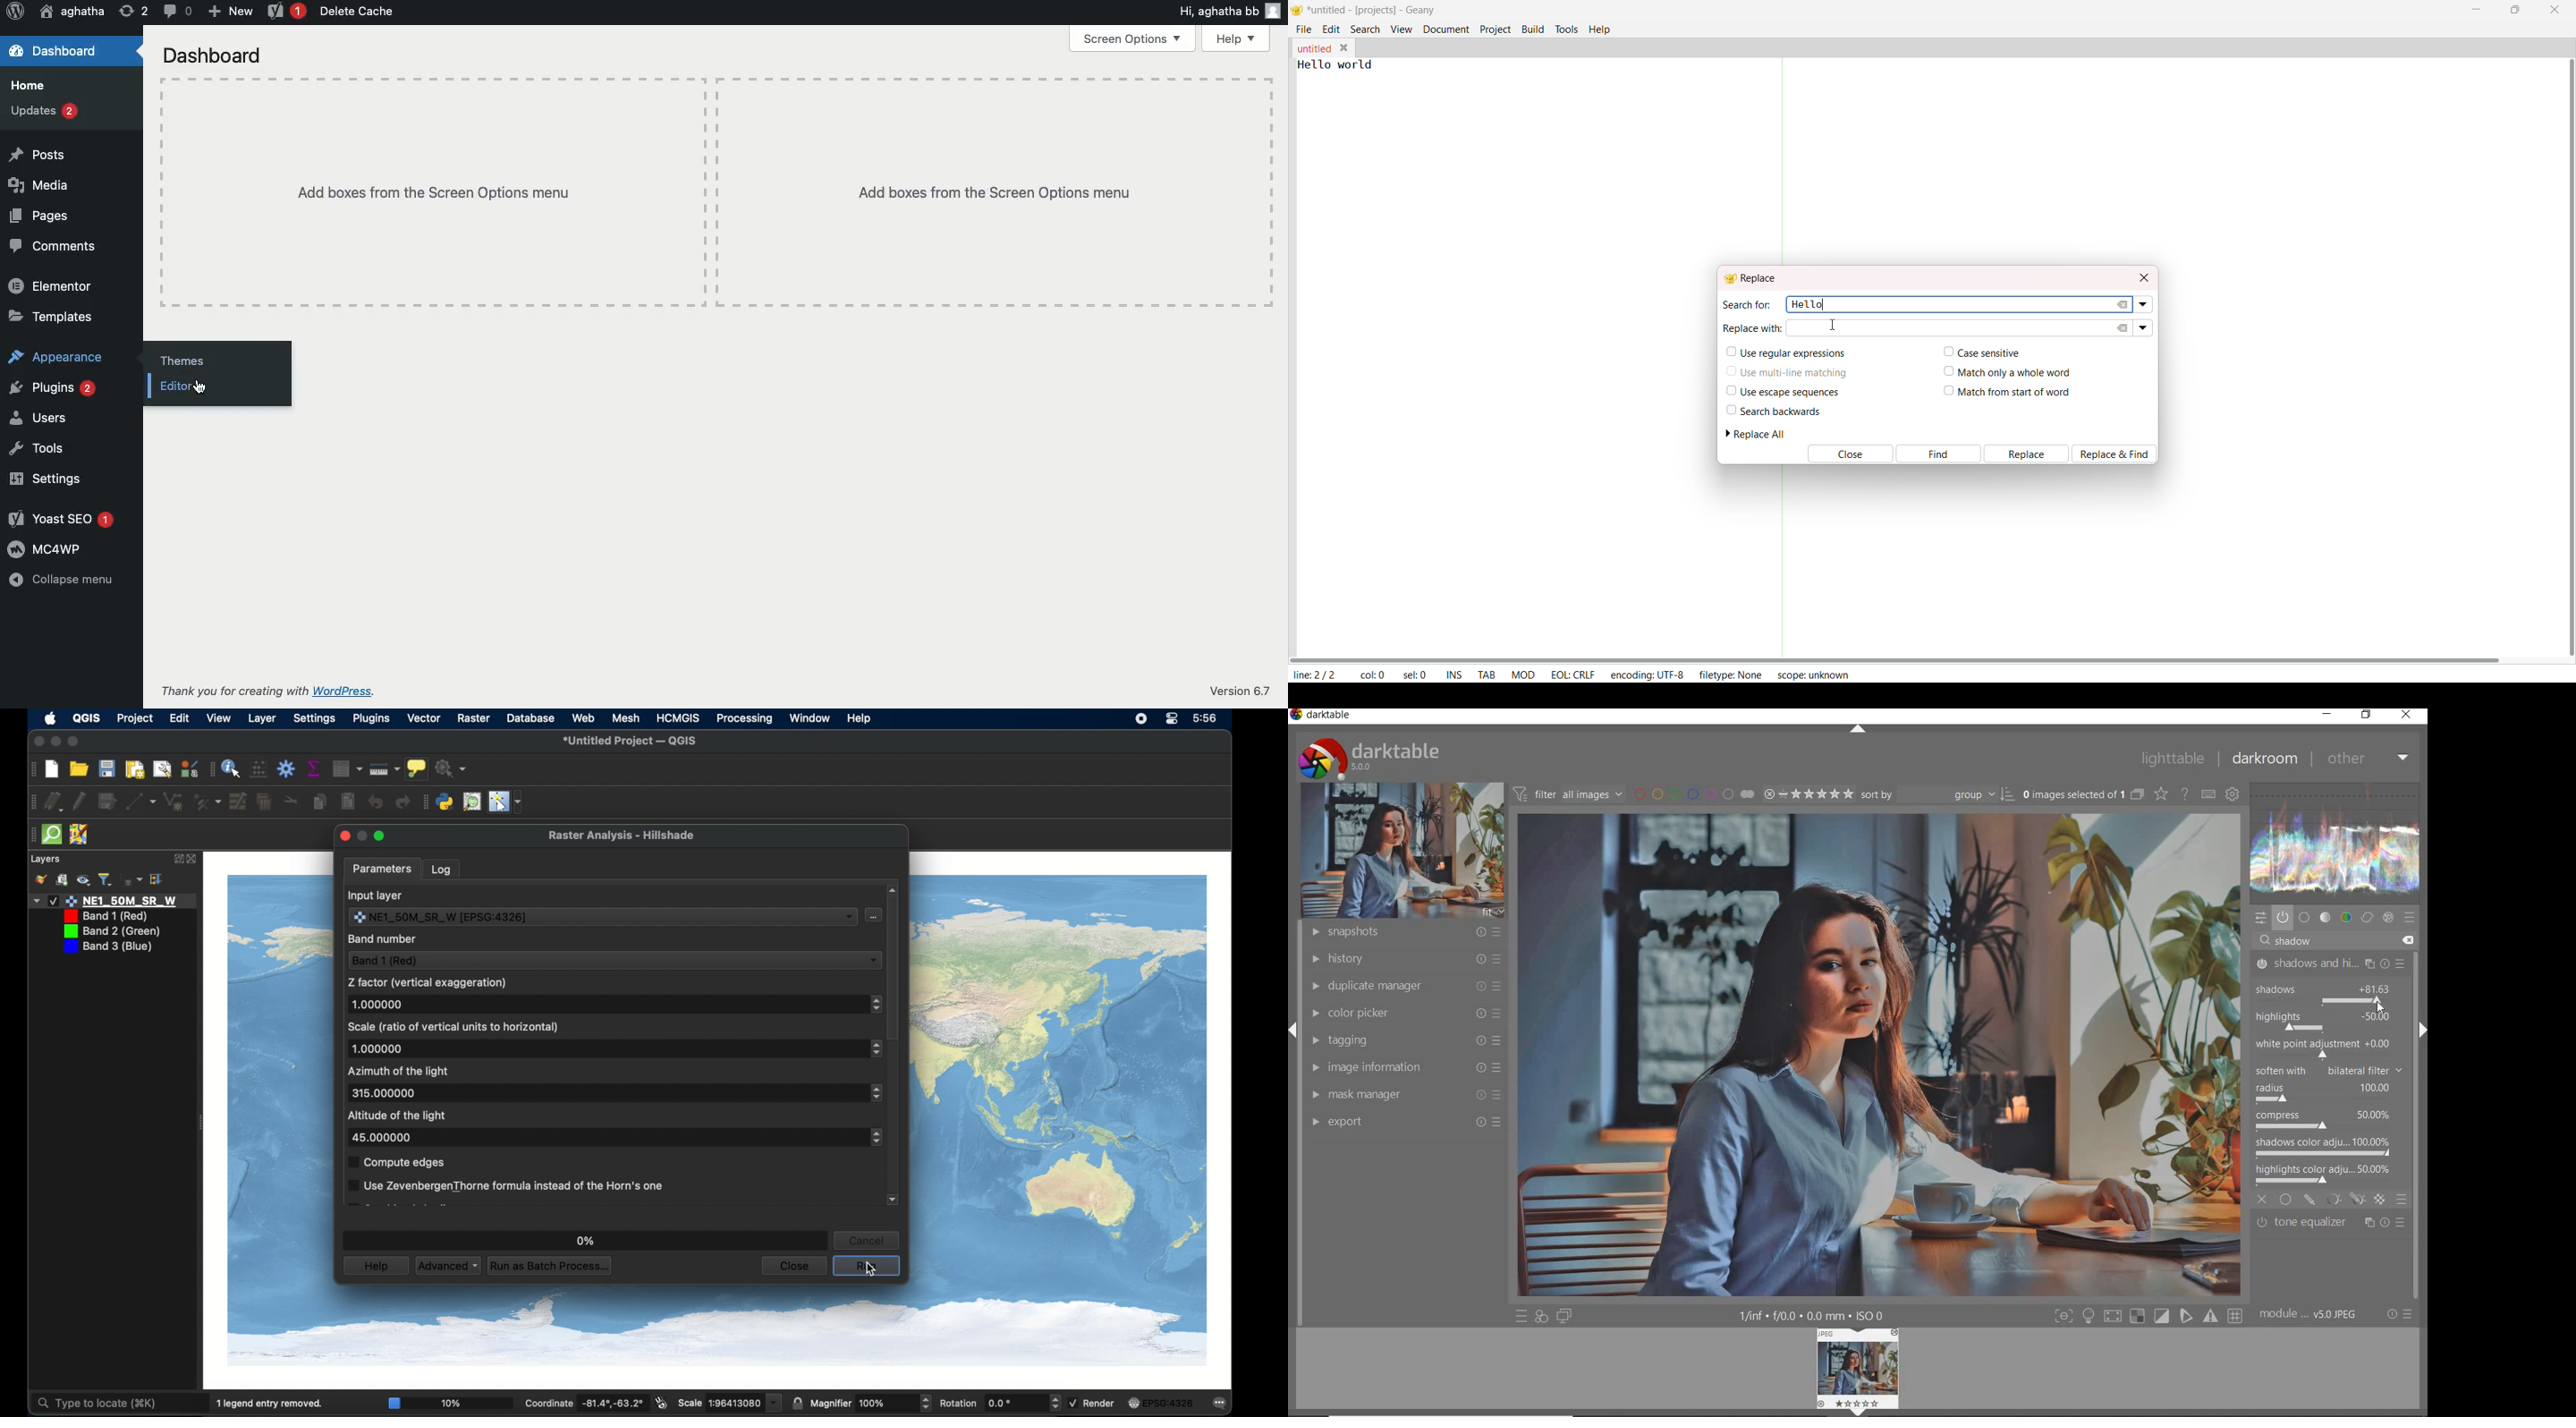 The height and width of the screenshot is (1428, 2576). I want to click on display information, so click(1813, 1315).